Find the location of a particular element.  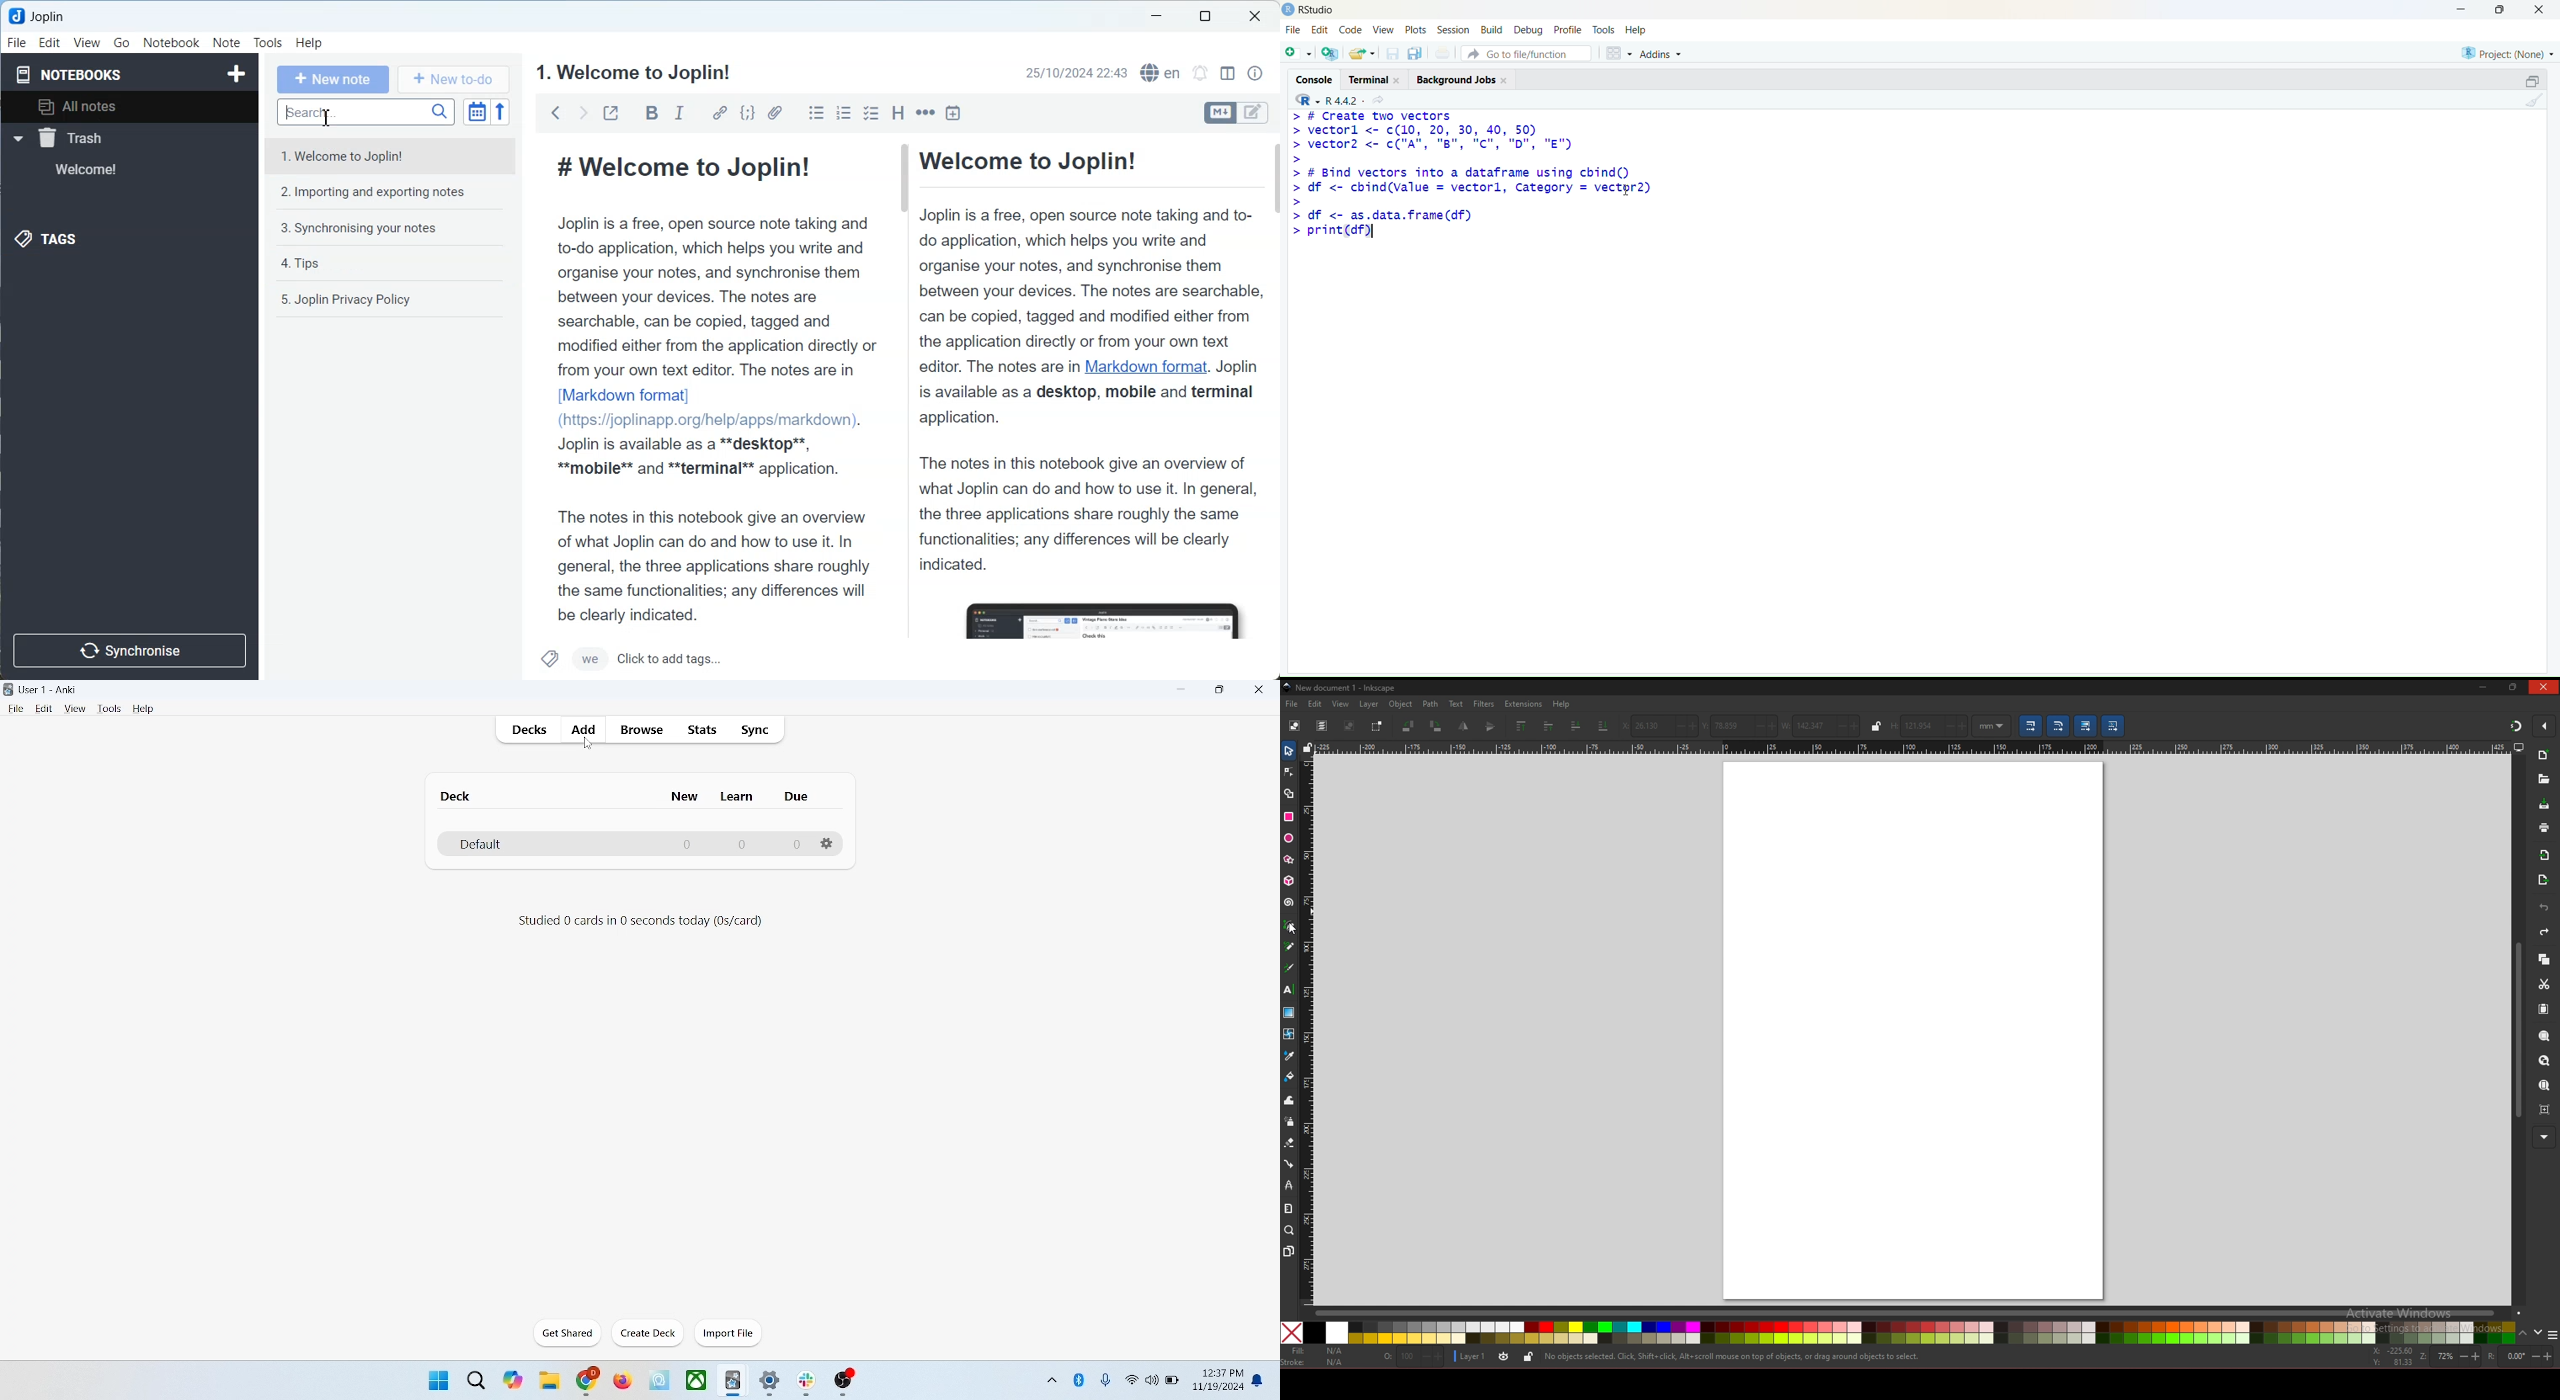

Back is located at coordinates (556, 112).